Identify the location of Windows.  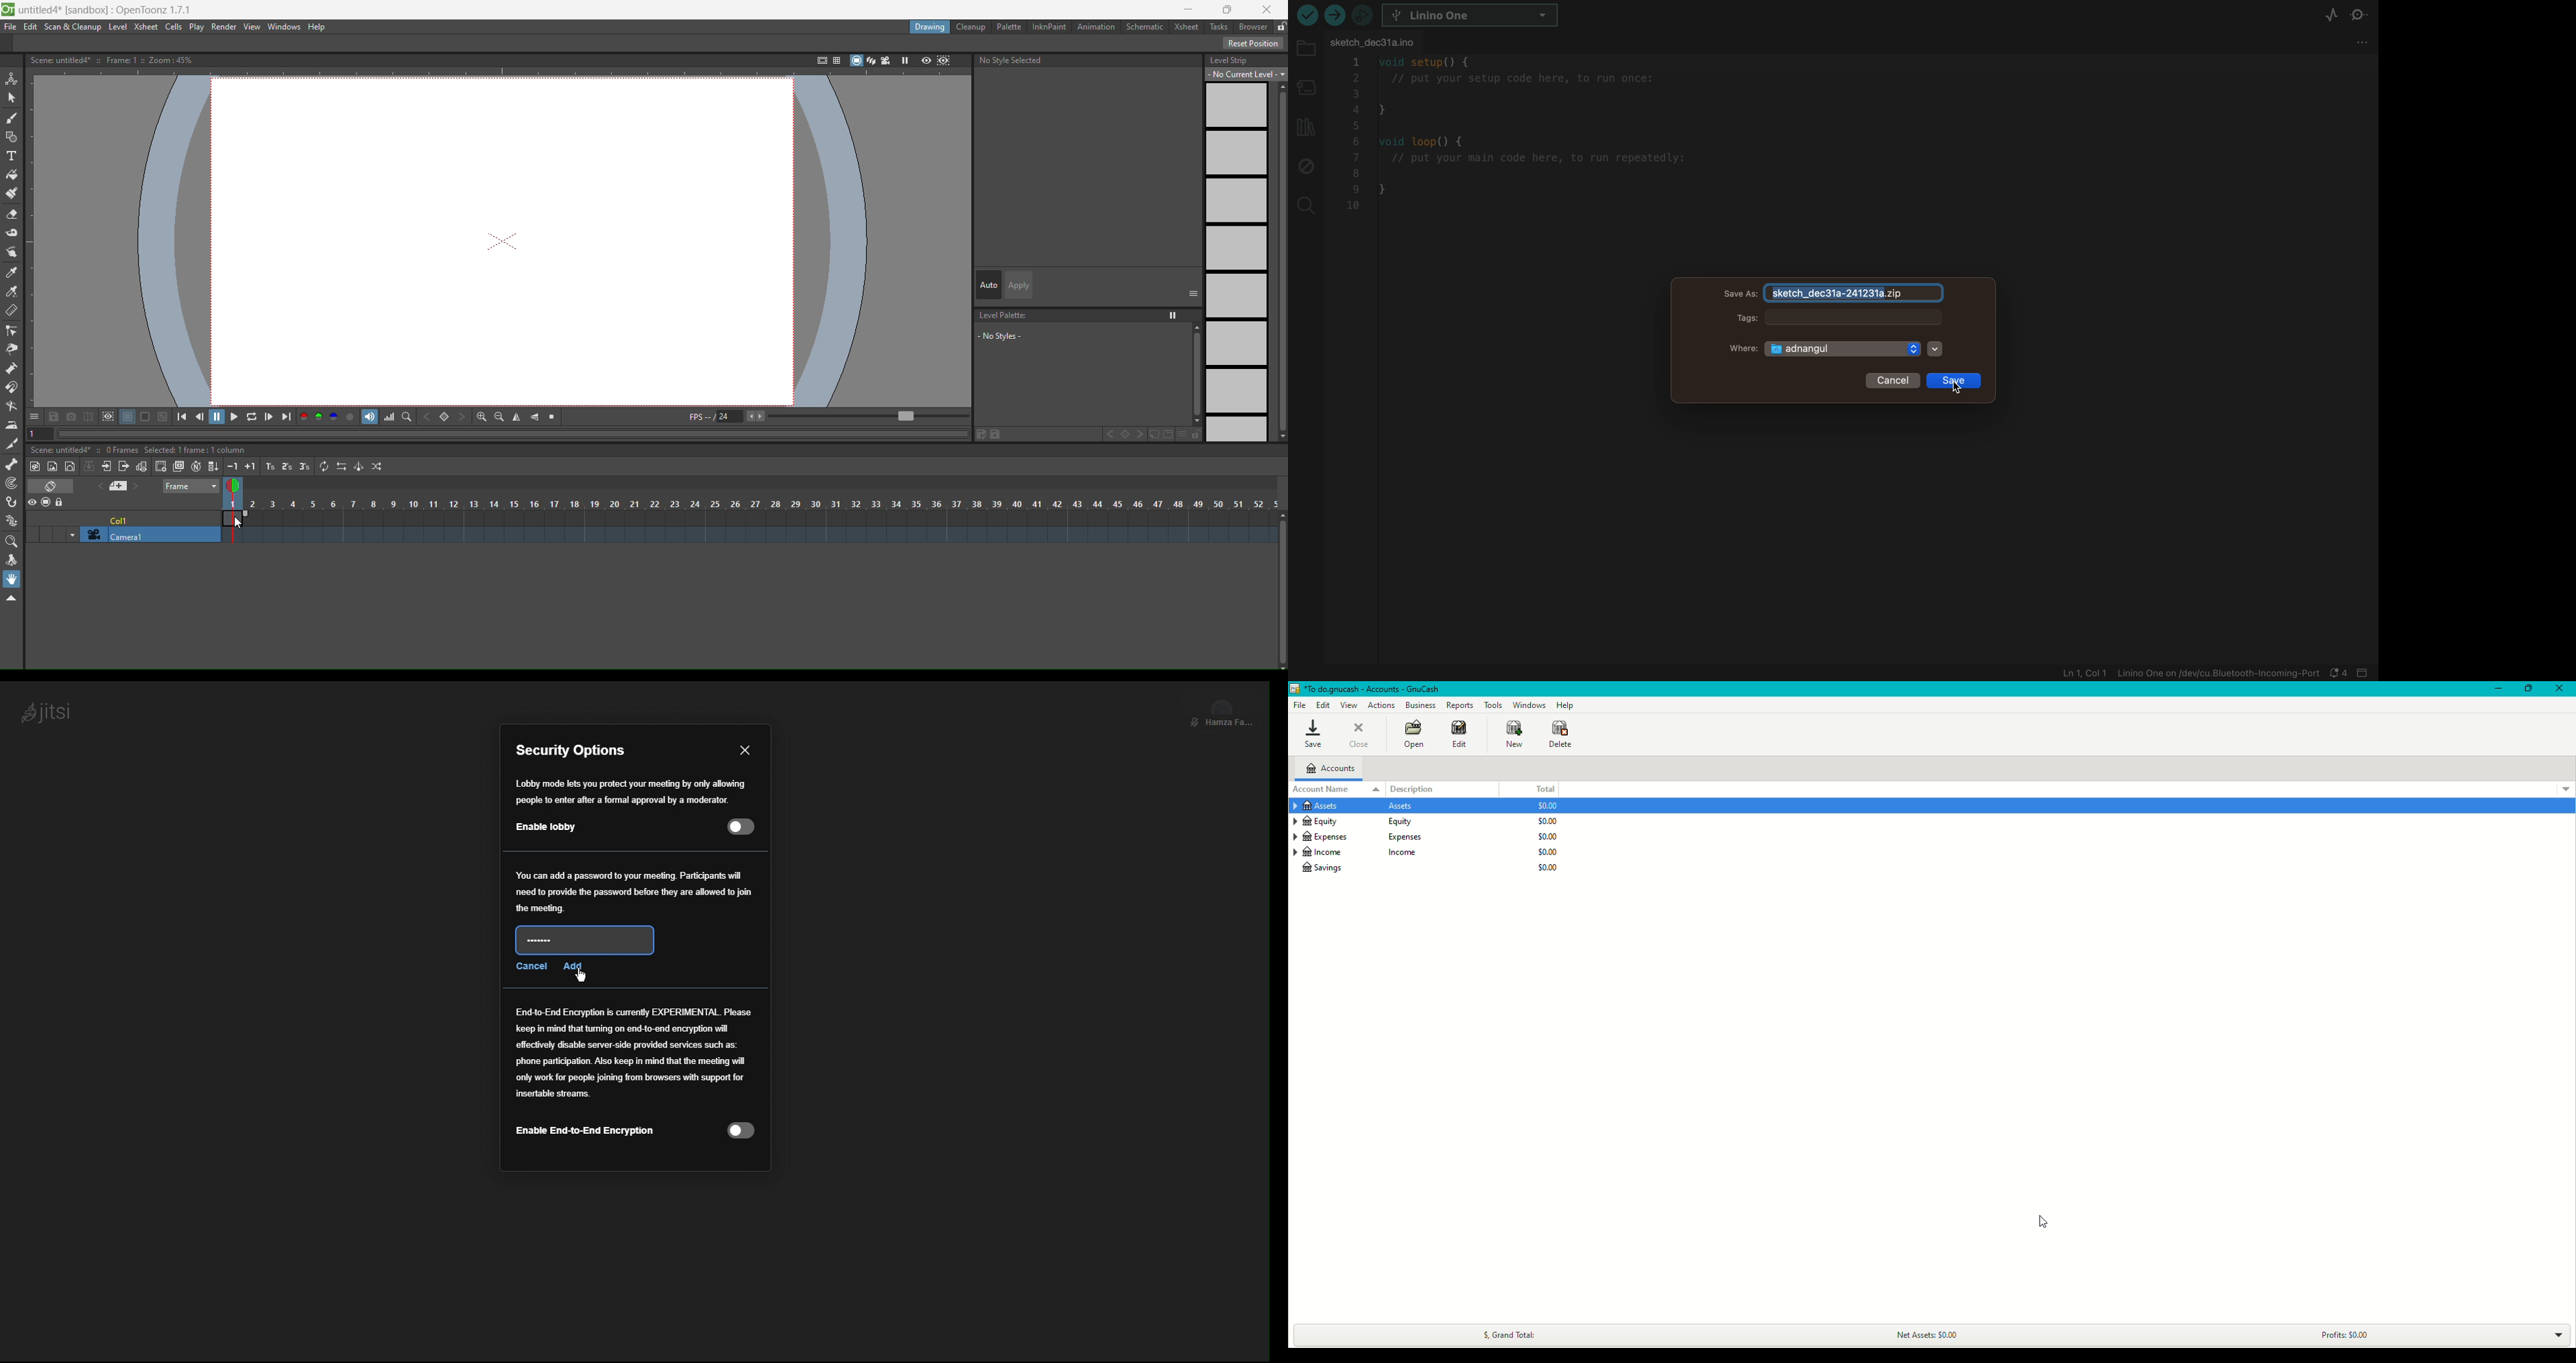
(1528, 704).